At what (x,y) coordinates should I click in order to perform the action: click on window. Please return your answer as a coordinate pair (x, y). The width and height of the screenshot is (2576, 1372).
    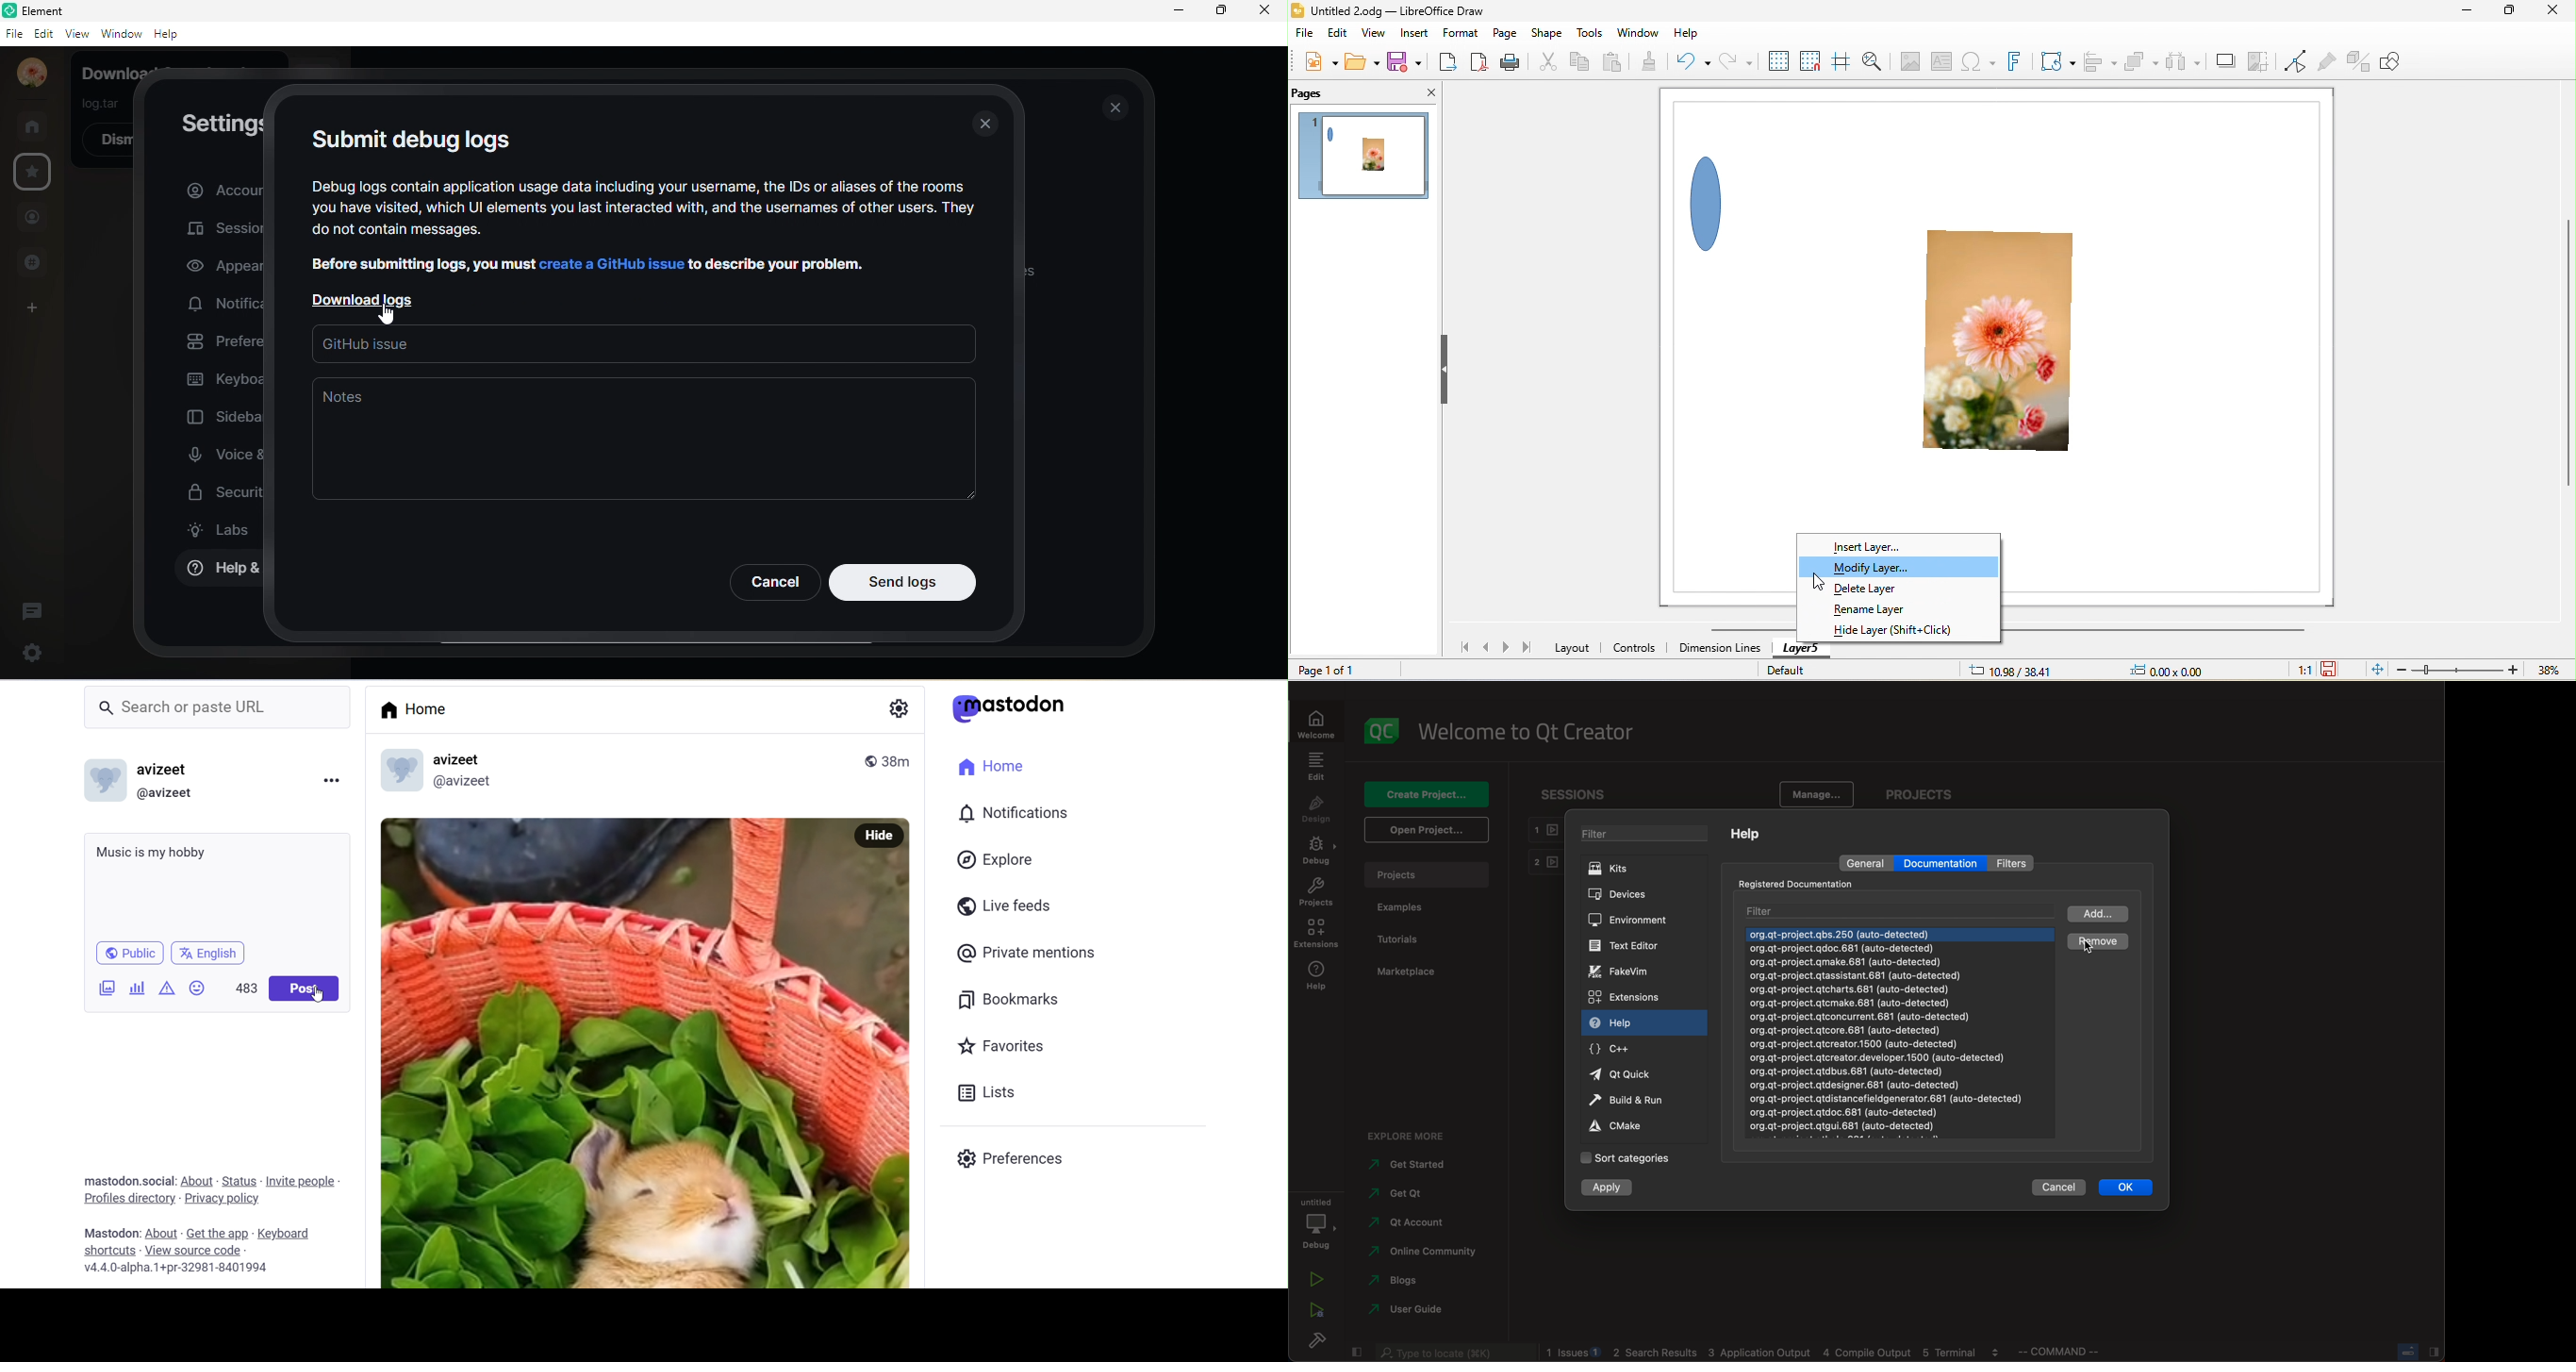
    Looking at the image, I should click on (1637, 33).